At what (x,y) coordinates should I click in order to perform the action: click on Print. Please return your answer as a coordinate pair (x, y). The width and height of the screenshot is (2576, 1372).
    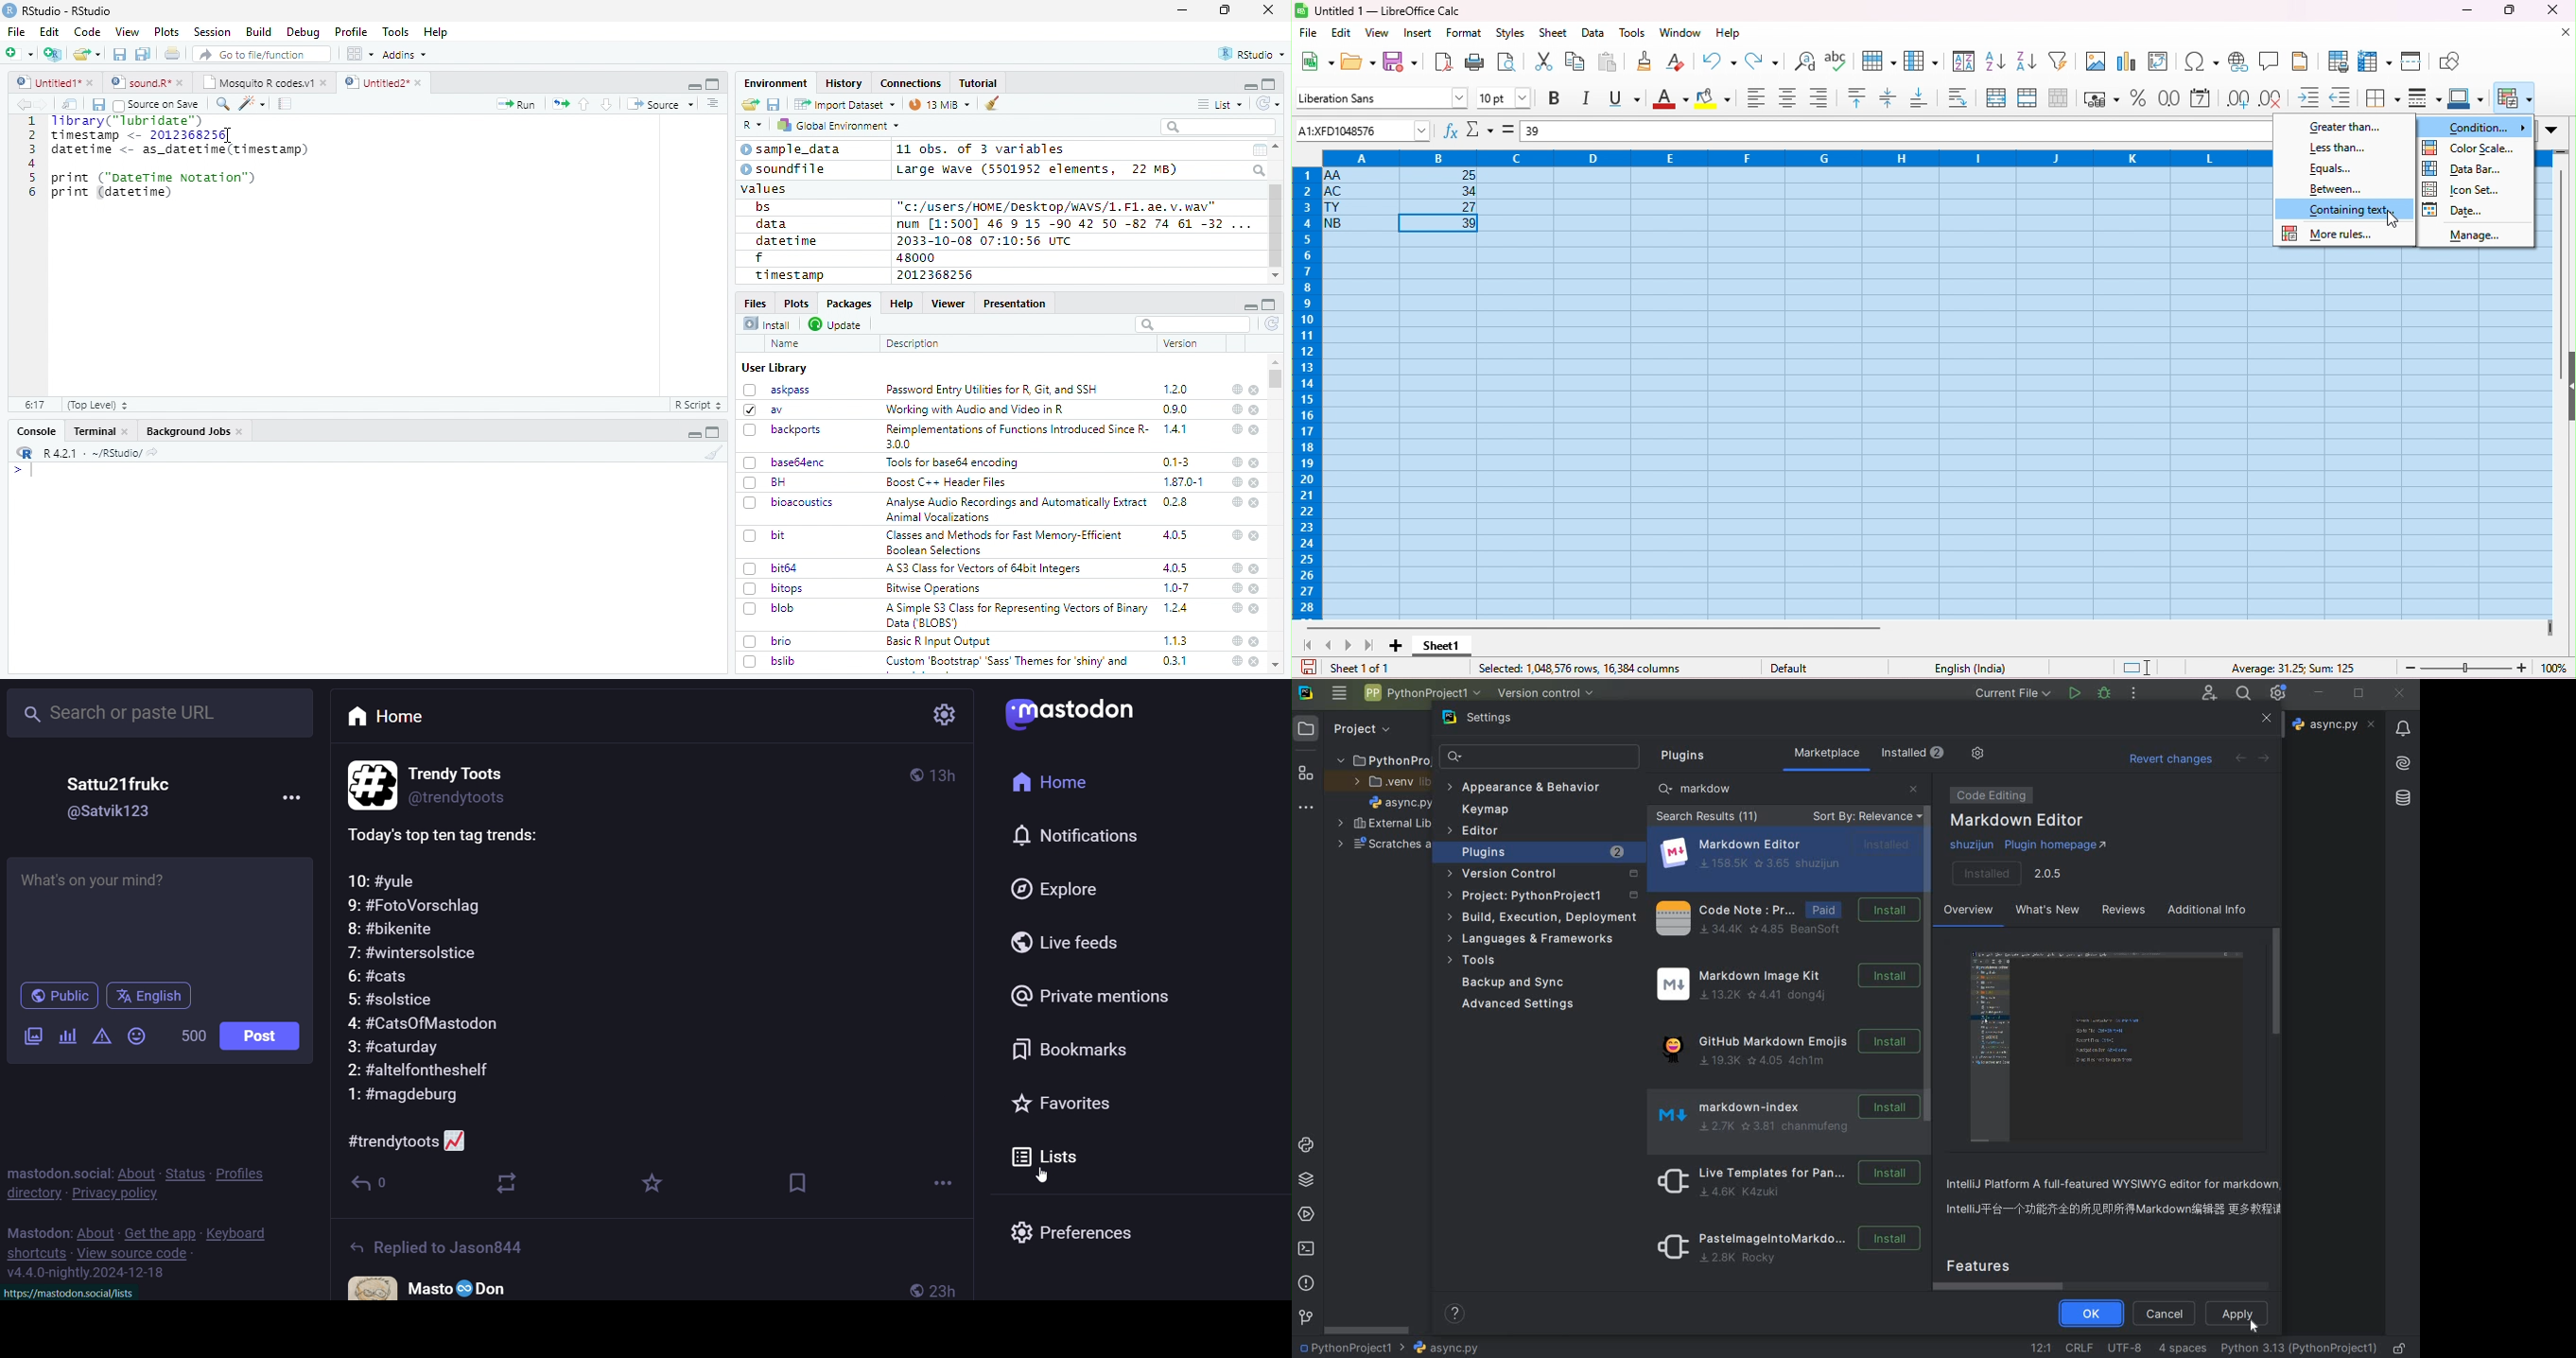
    Looking at the image, I should click on (173, 53).